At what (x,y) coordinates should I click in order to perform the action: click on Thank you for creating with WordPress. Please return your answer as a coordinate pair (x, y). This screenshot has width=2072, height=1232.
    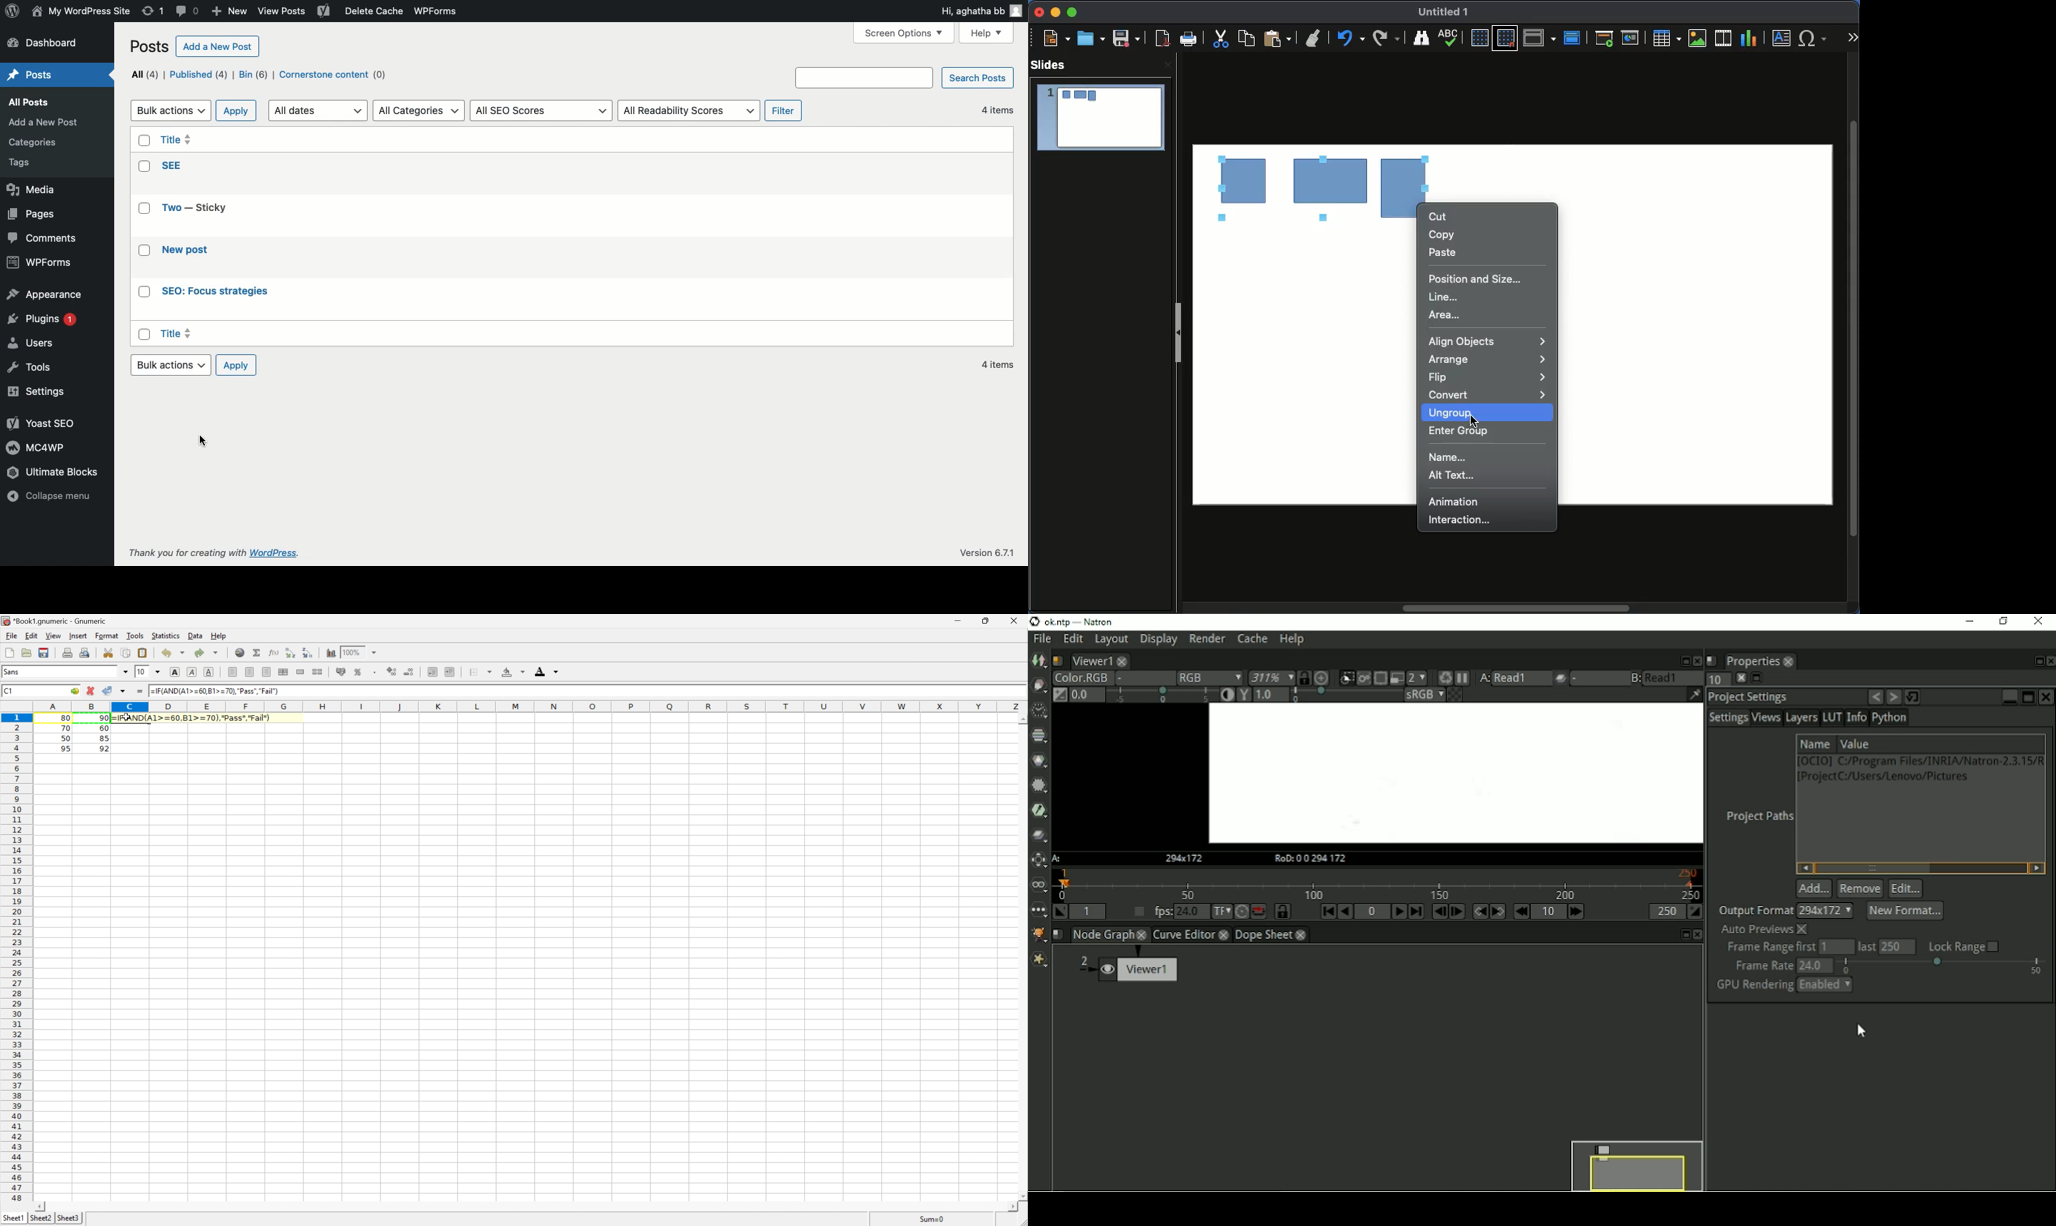
    Looking at the image, I should click on (212, 553).